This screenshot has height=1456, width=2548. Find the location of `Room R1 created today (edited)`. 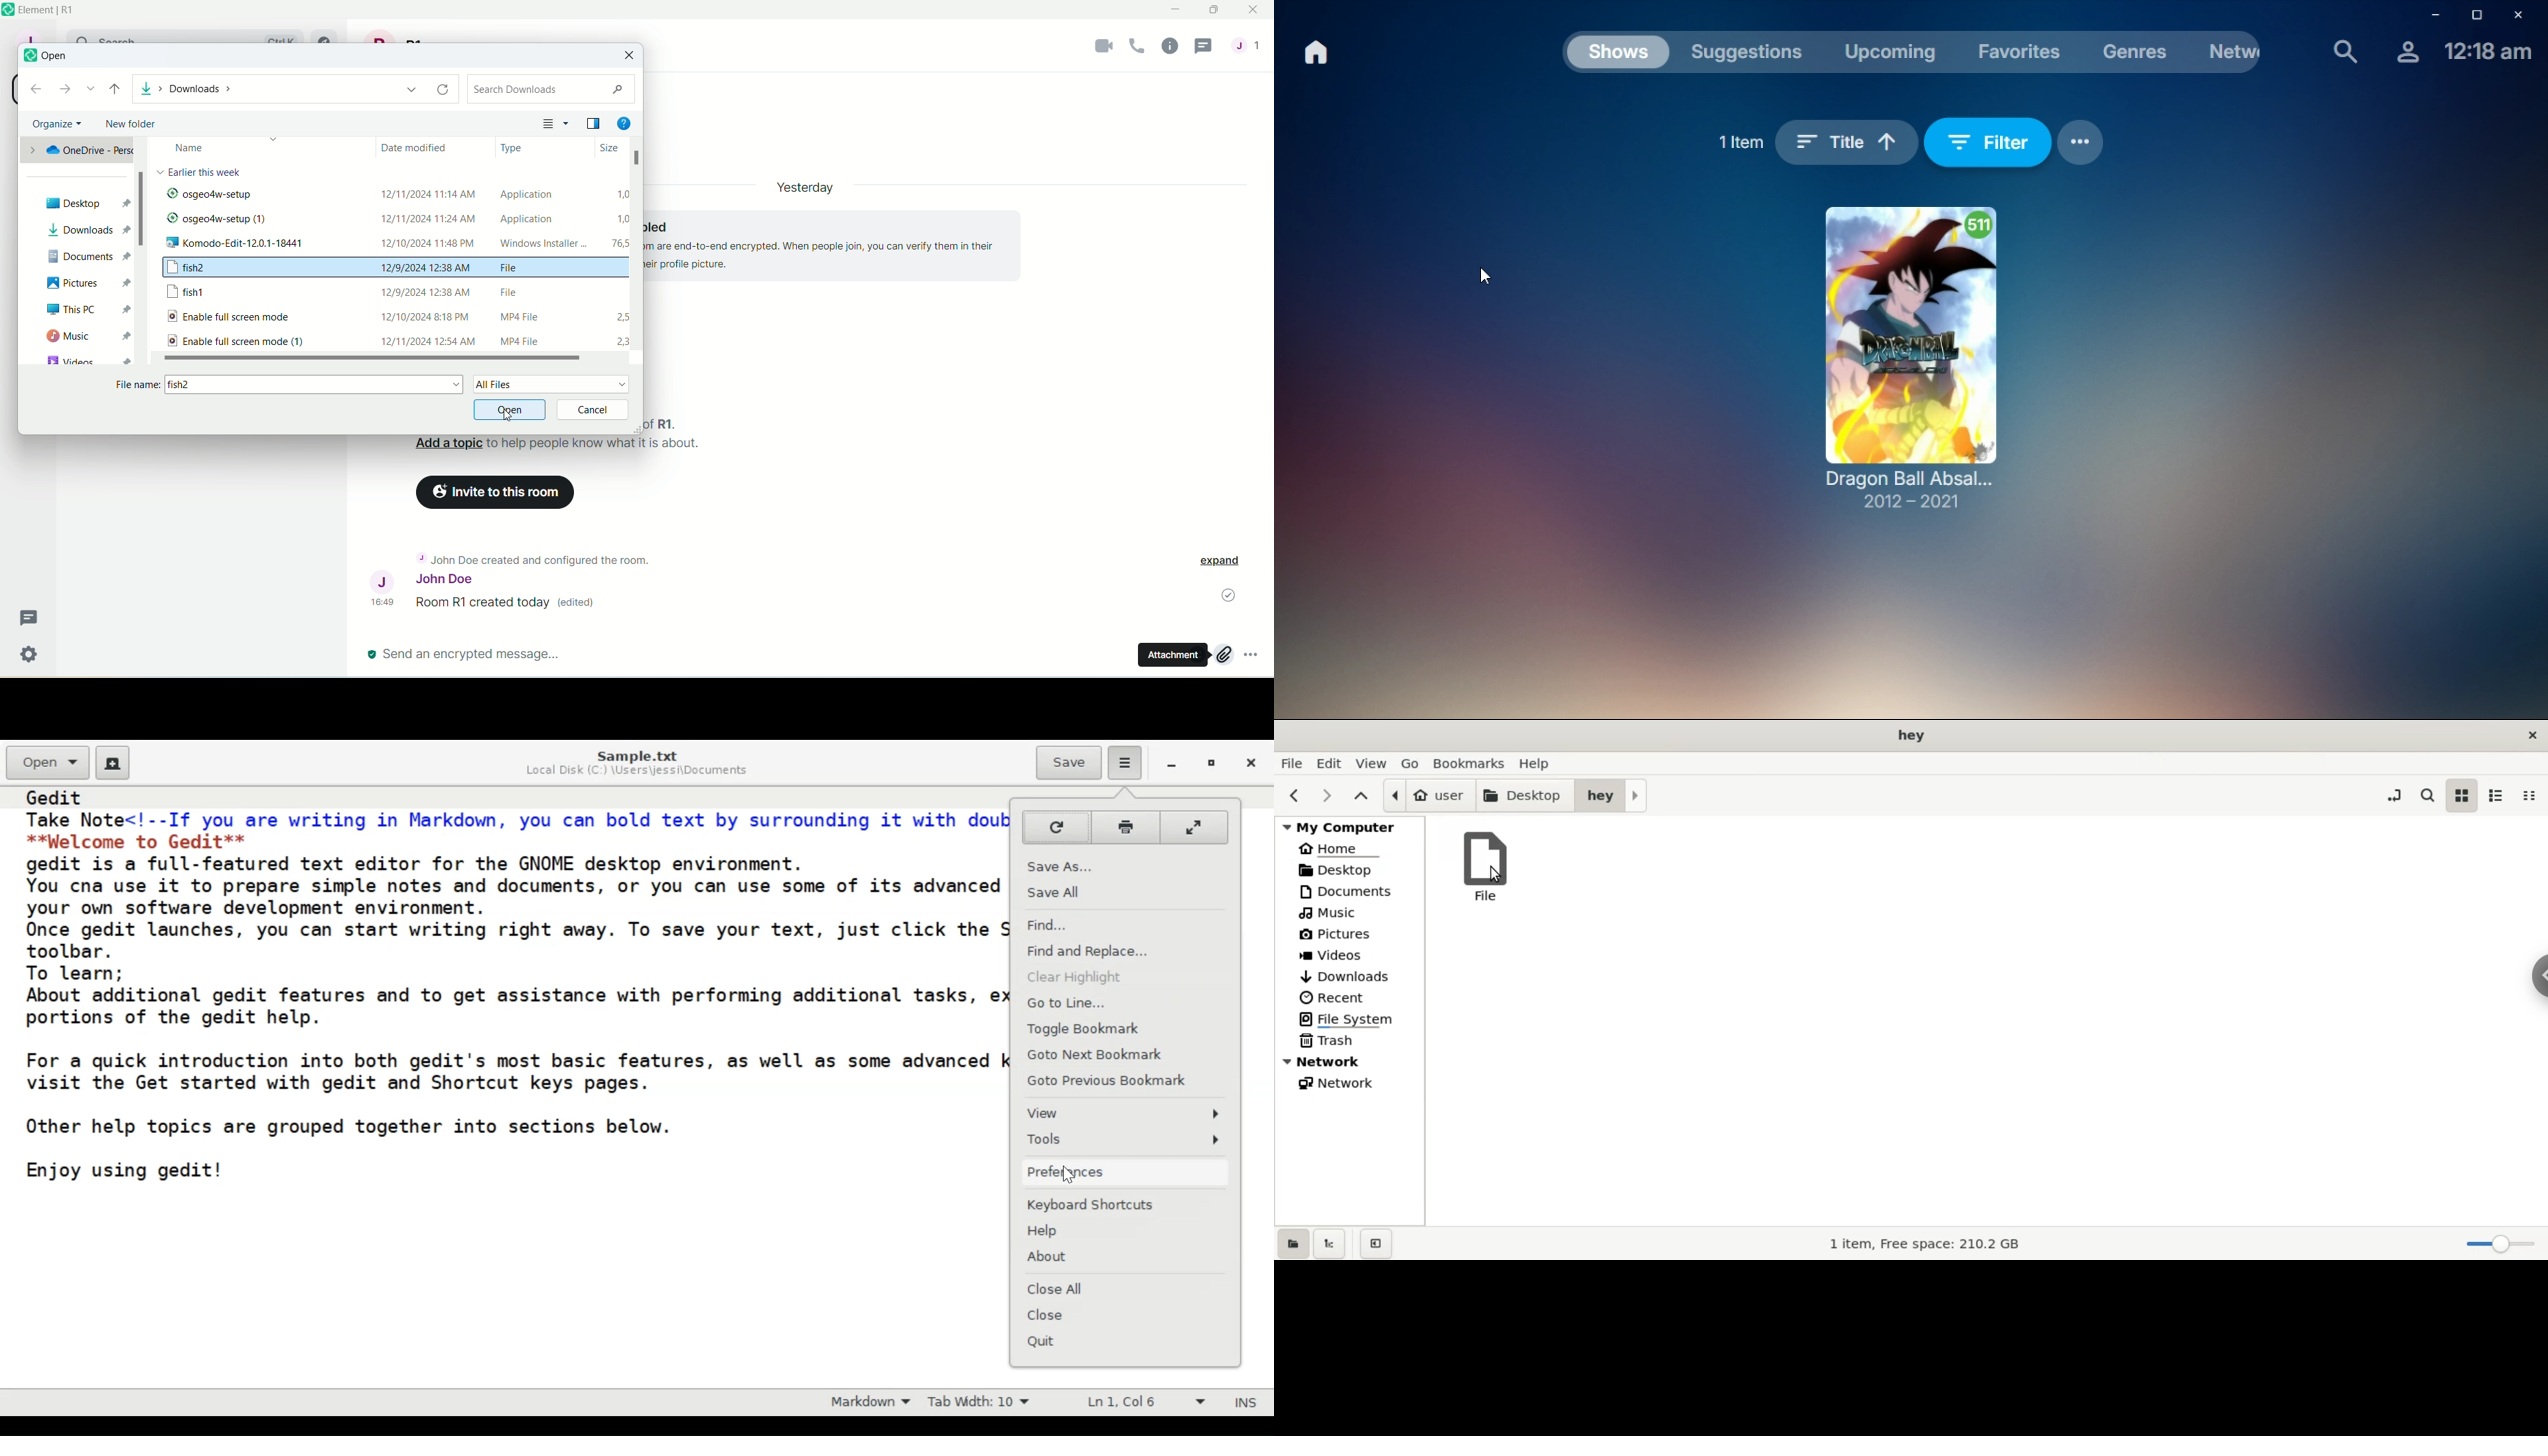

Room R1 created today (edited) is located at coordinates (511, 605).